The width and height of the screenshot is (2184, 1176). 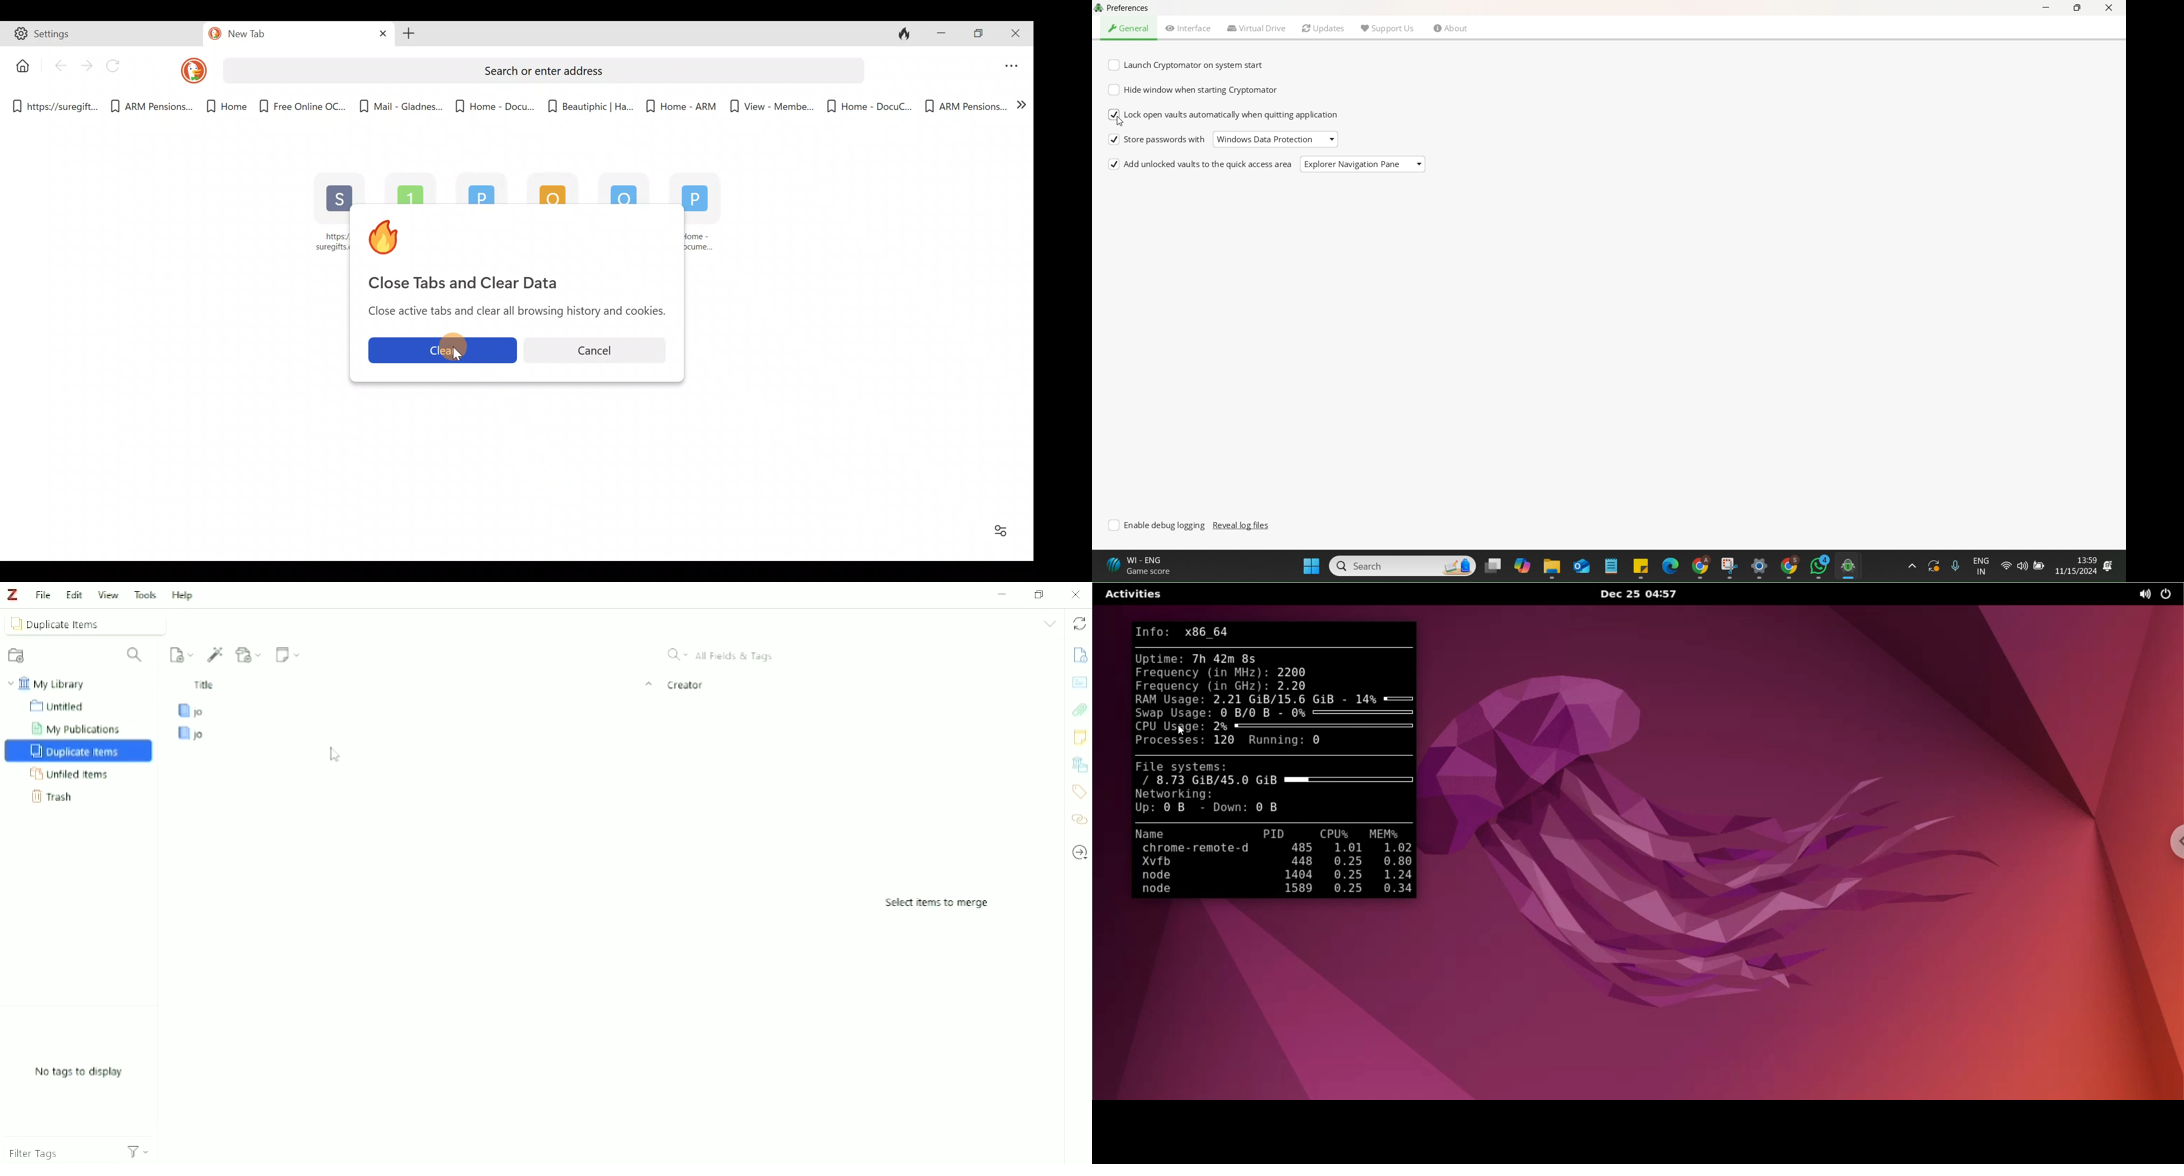 What do you see at coordinates (486, 733) in the screenshot?
I see `jo` at bounding box center [486, 733].